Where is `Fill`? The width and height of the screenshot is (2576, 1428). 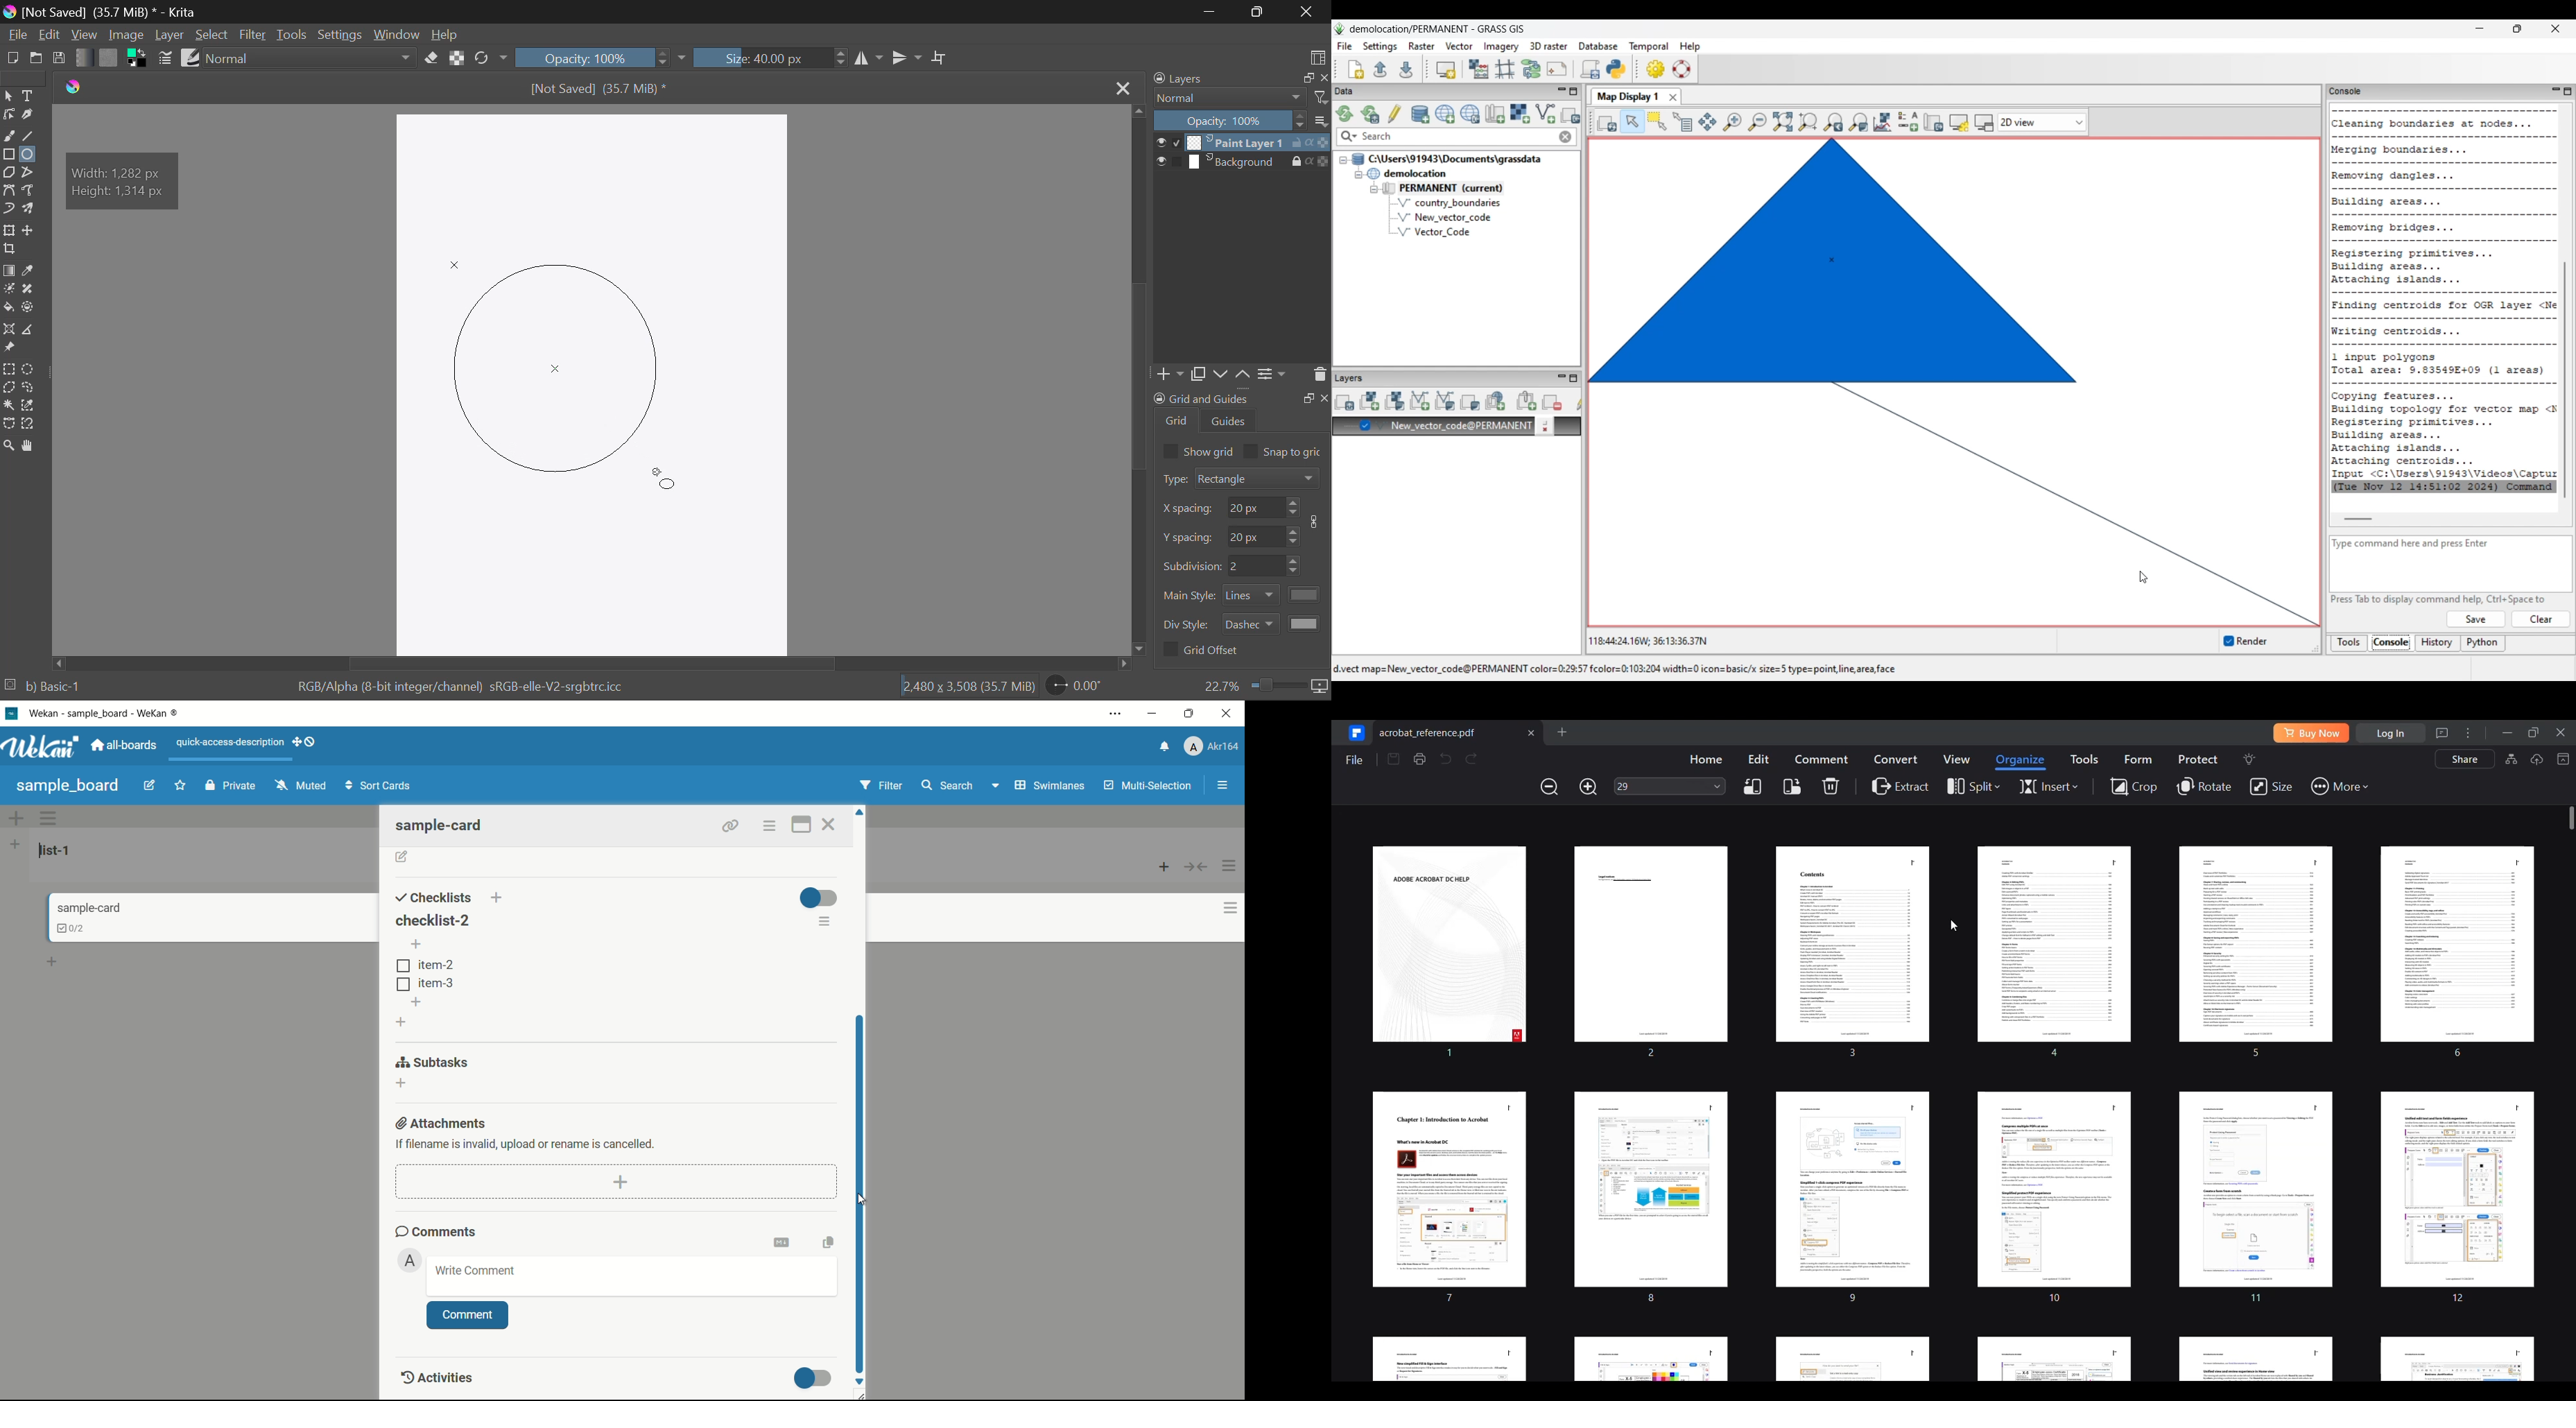
Fill is located at coordinates (8, 308).